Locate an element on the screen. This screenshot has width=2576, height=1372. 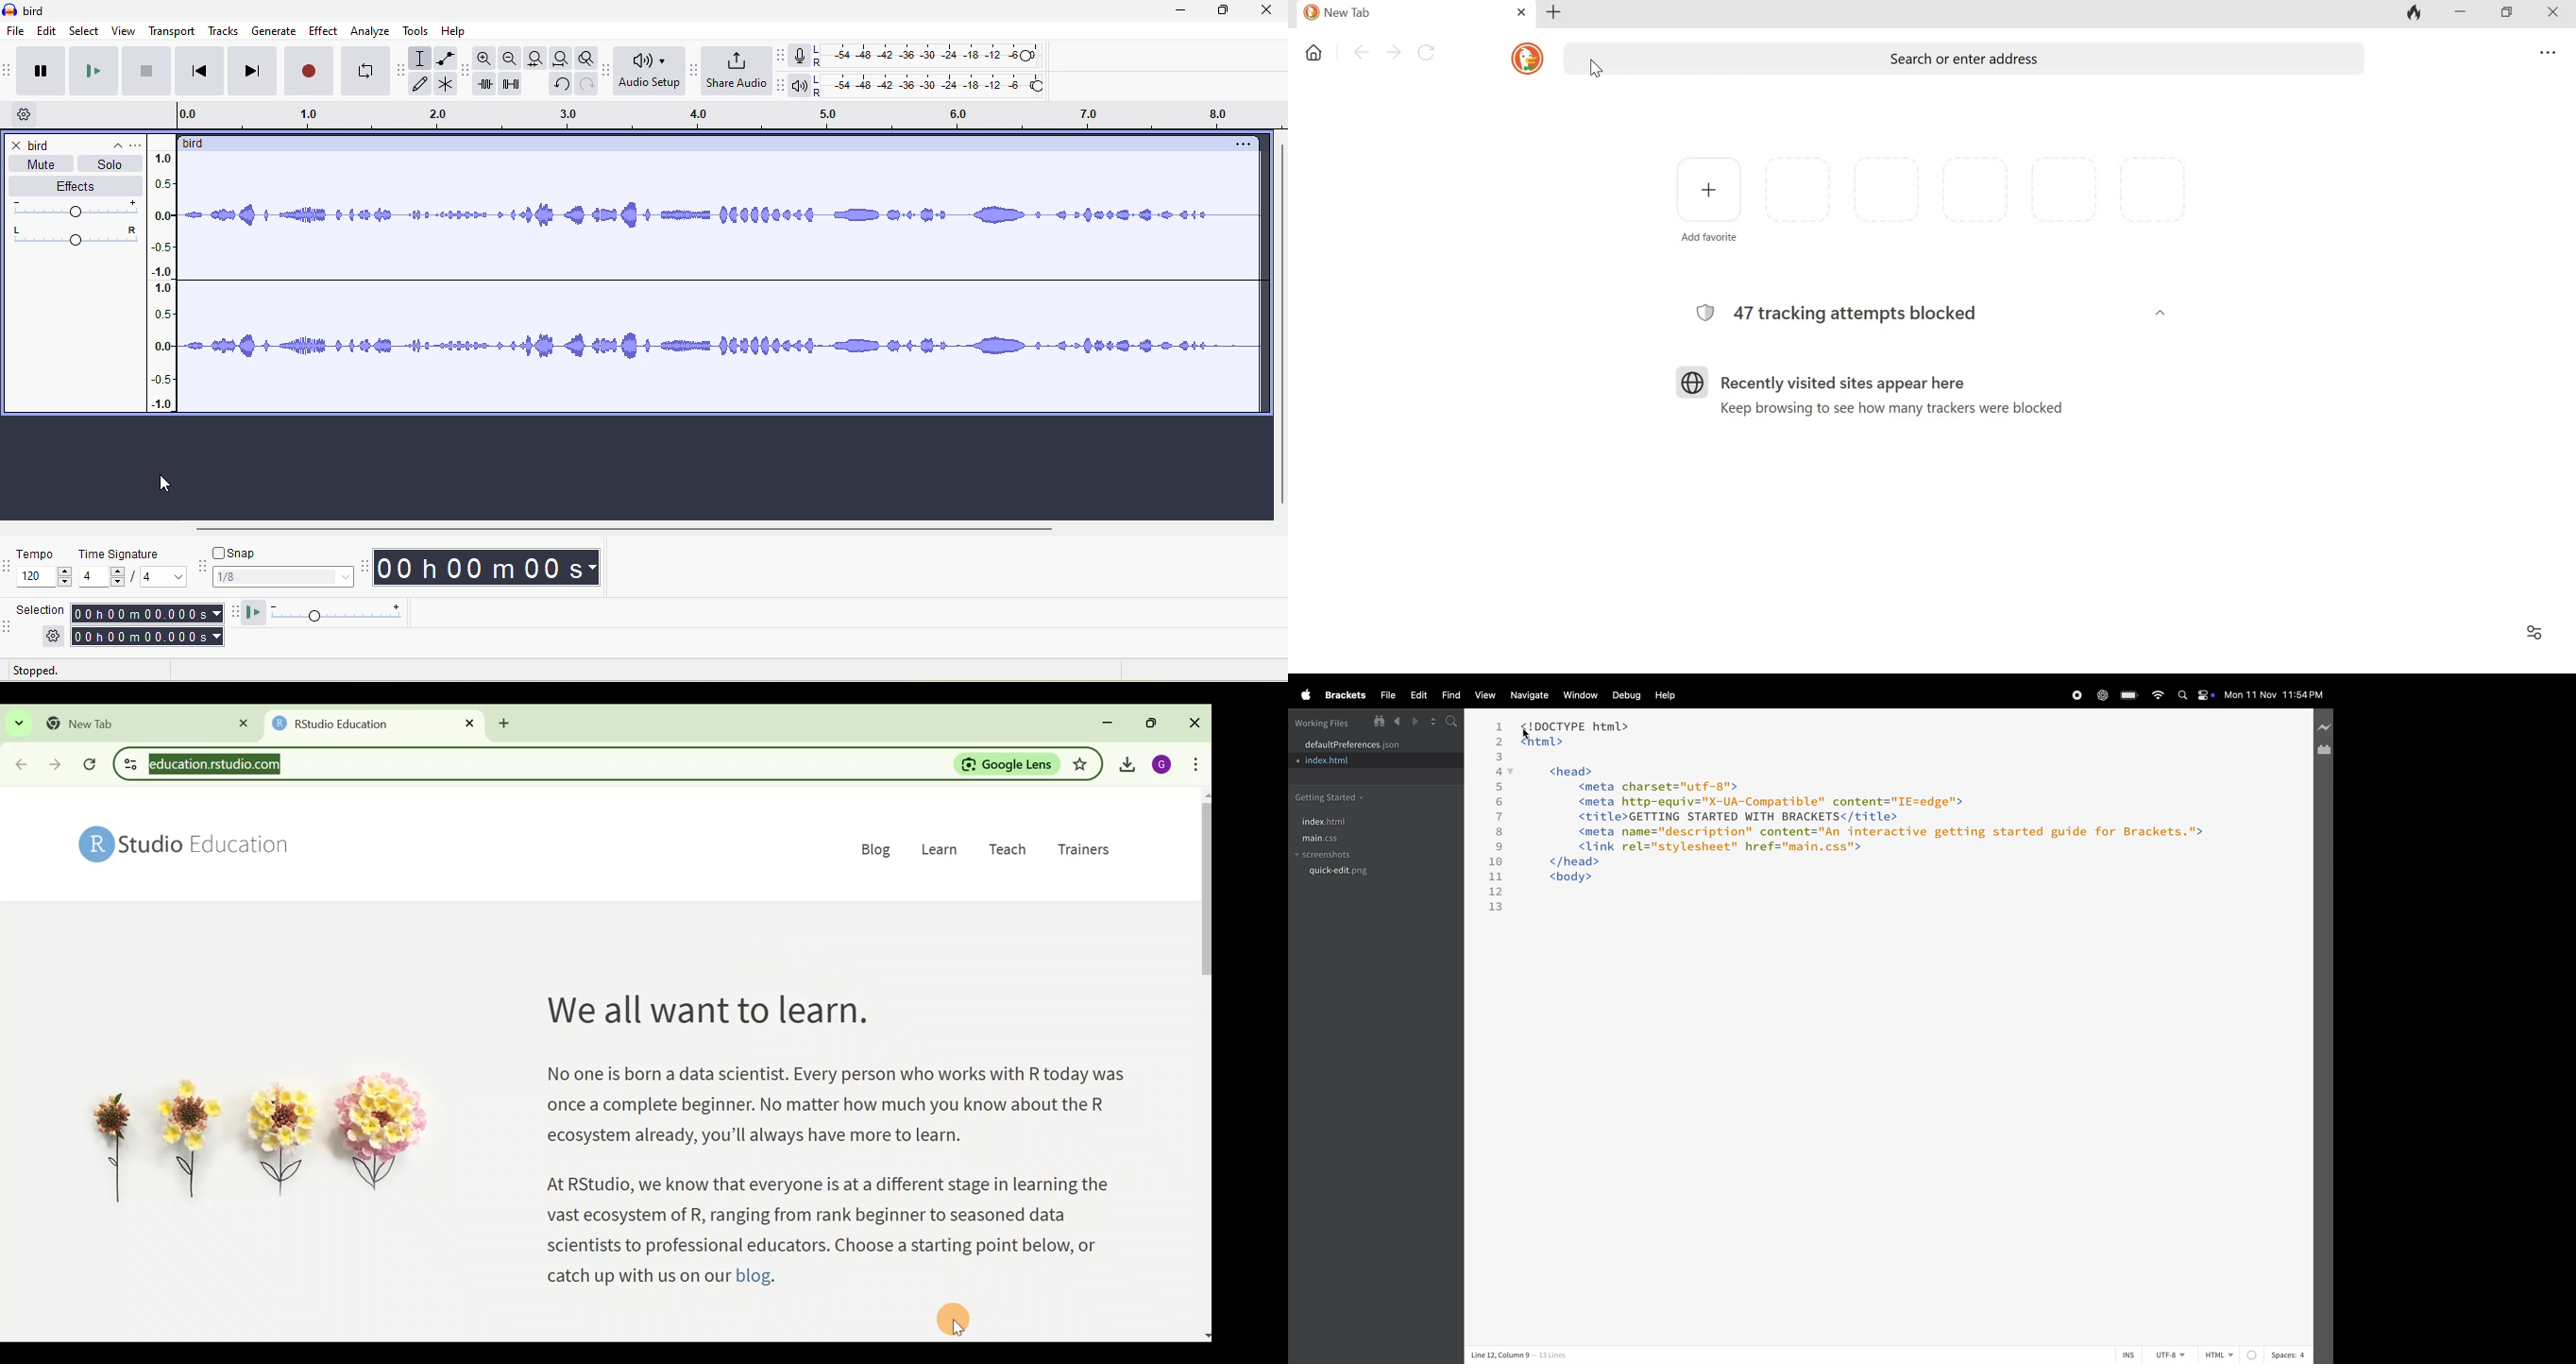
linear is located at coordinates (169, 283).